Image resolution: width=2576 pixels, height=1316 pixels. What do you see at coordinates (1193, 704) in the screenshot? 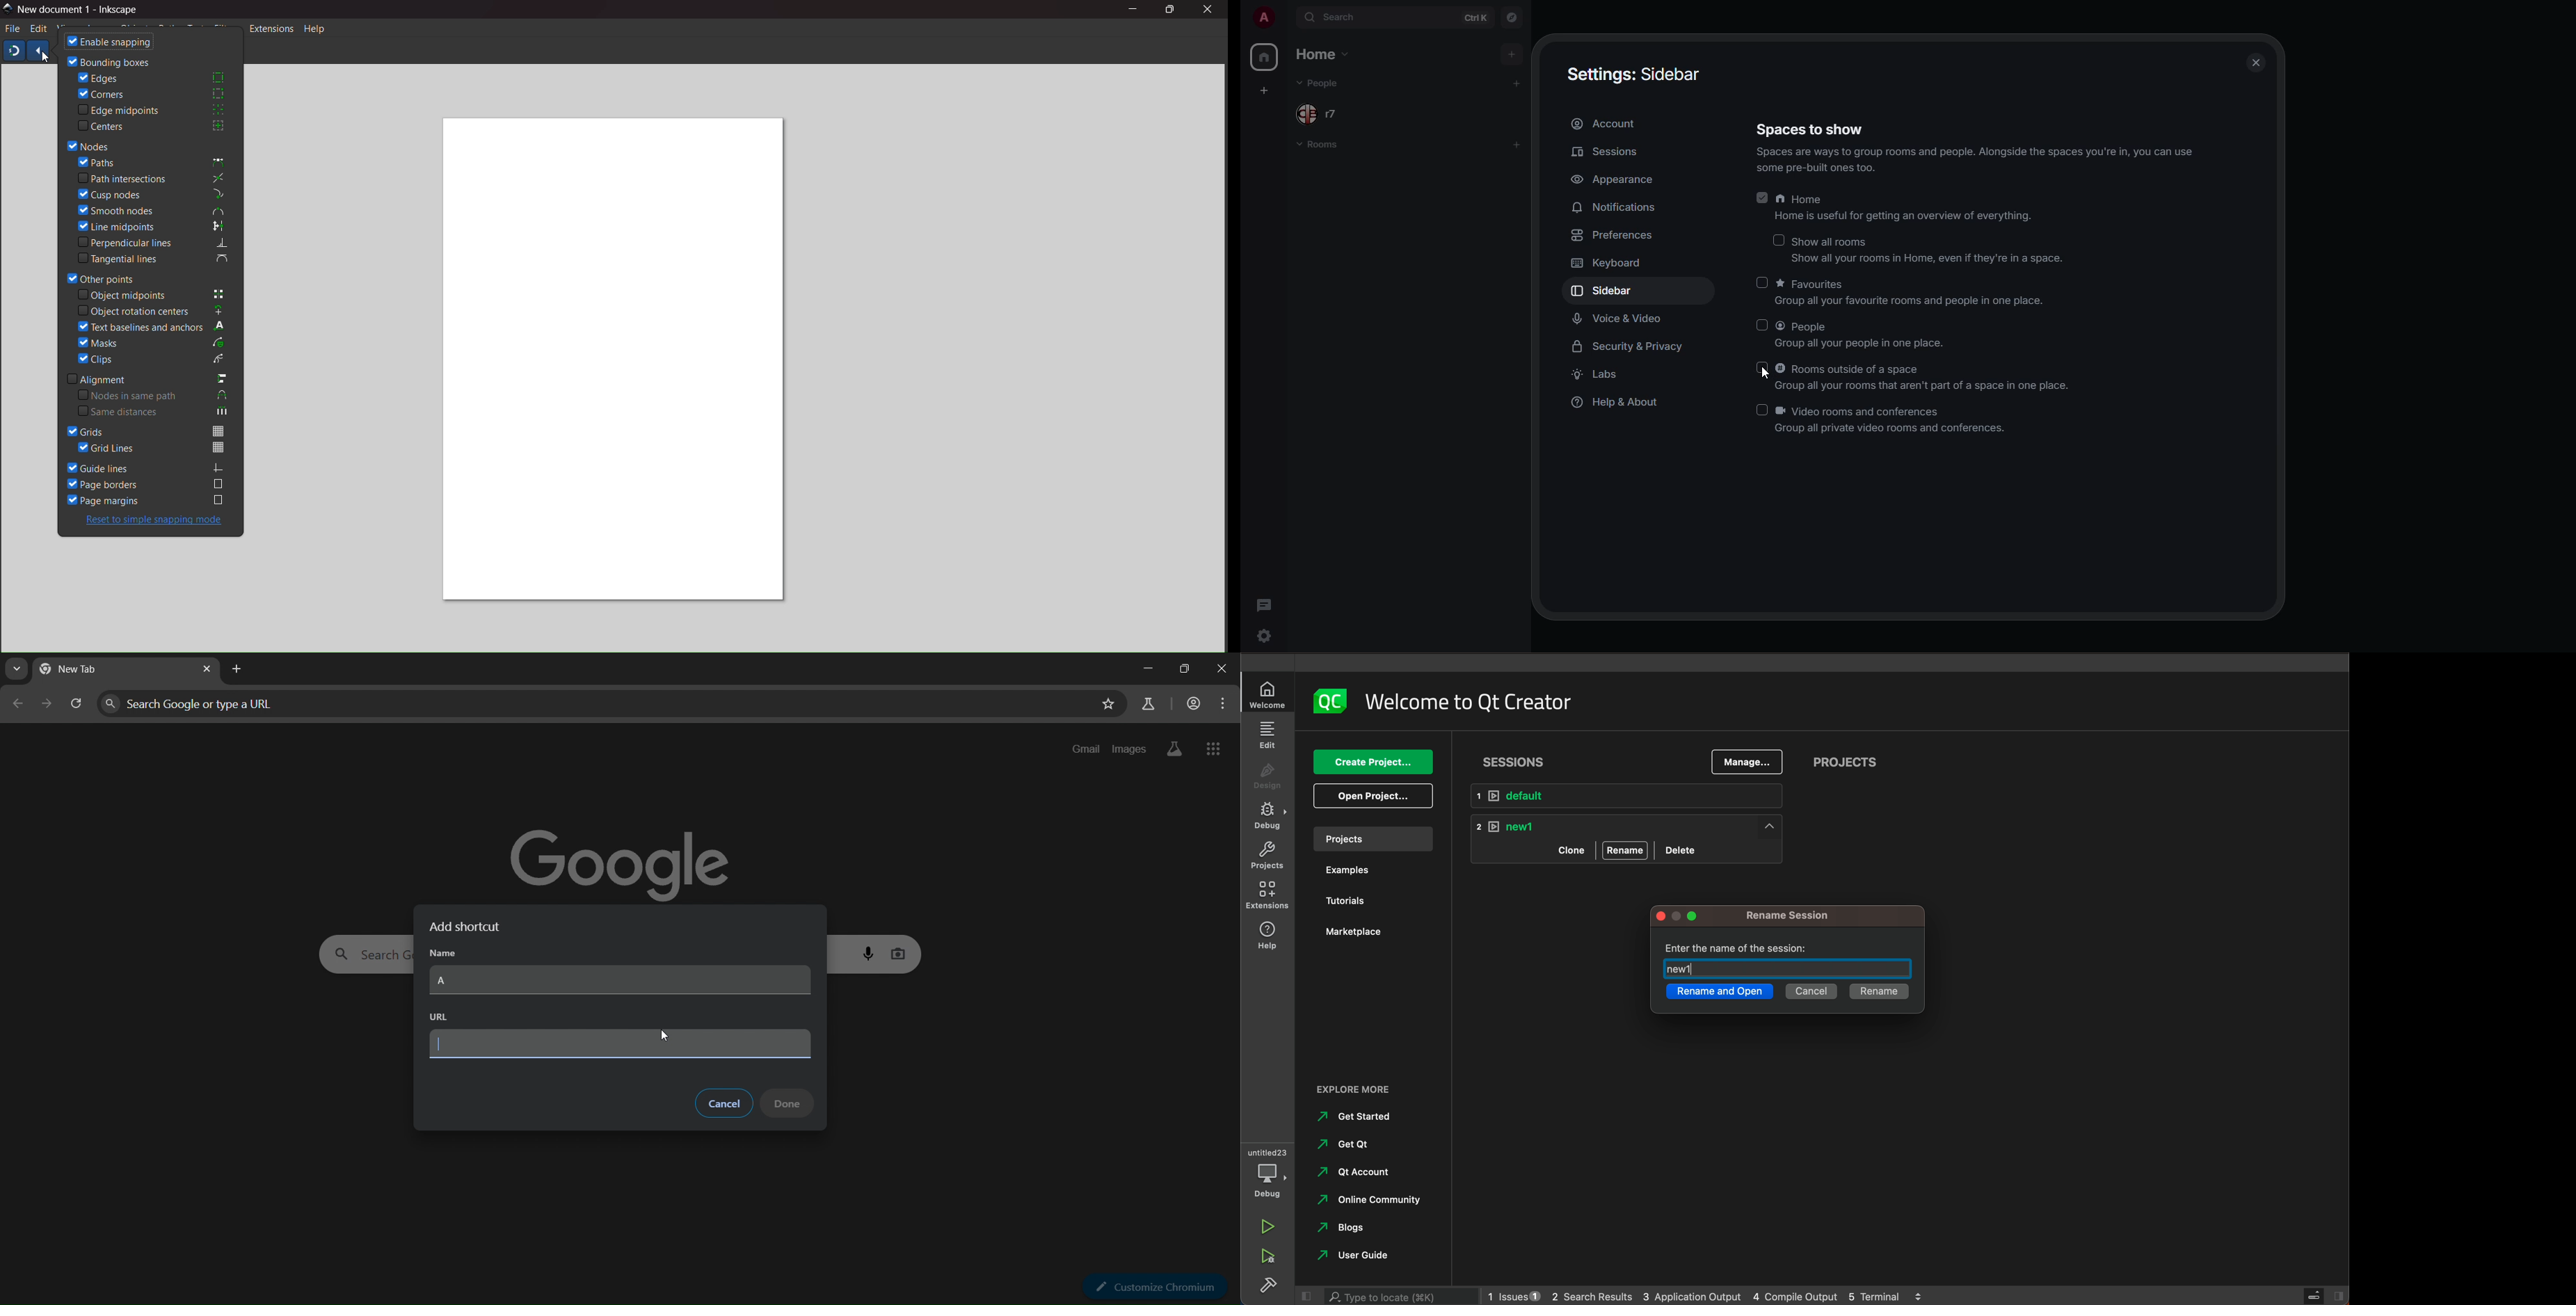
I see `account` at bounding box center [1193, 704].